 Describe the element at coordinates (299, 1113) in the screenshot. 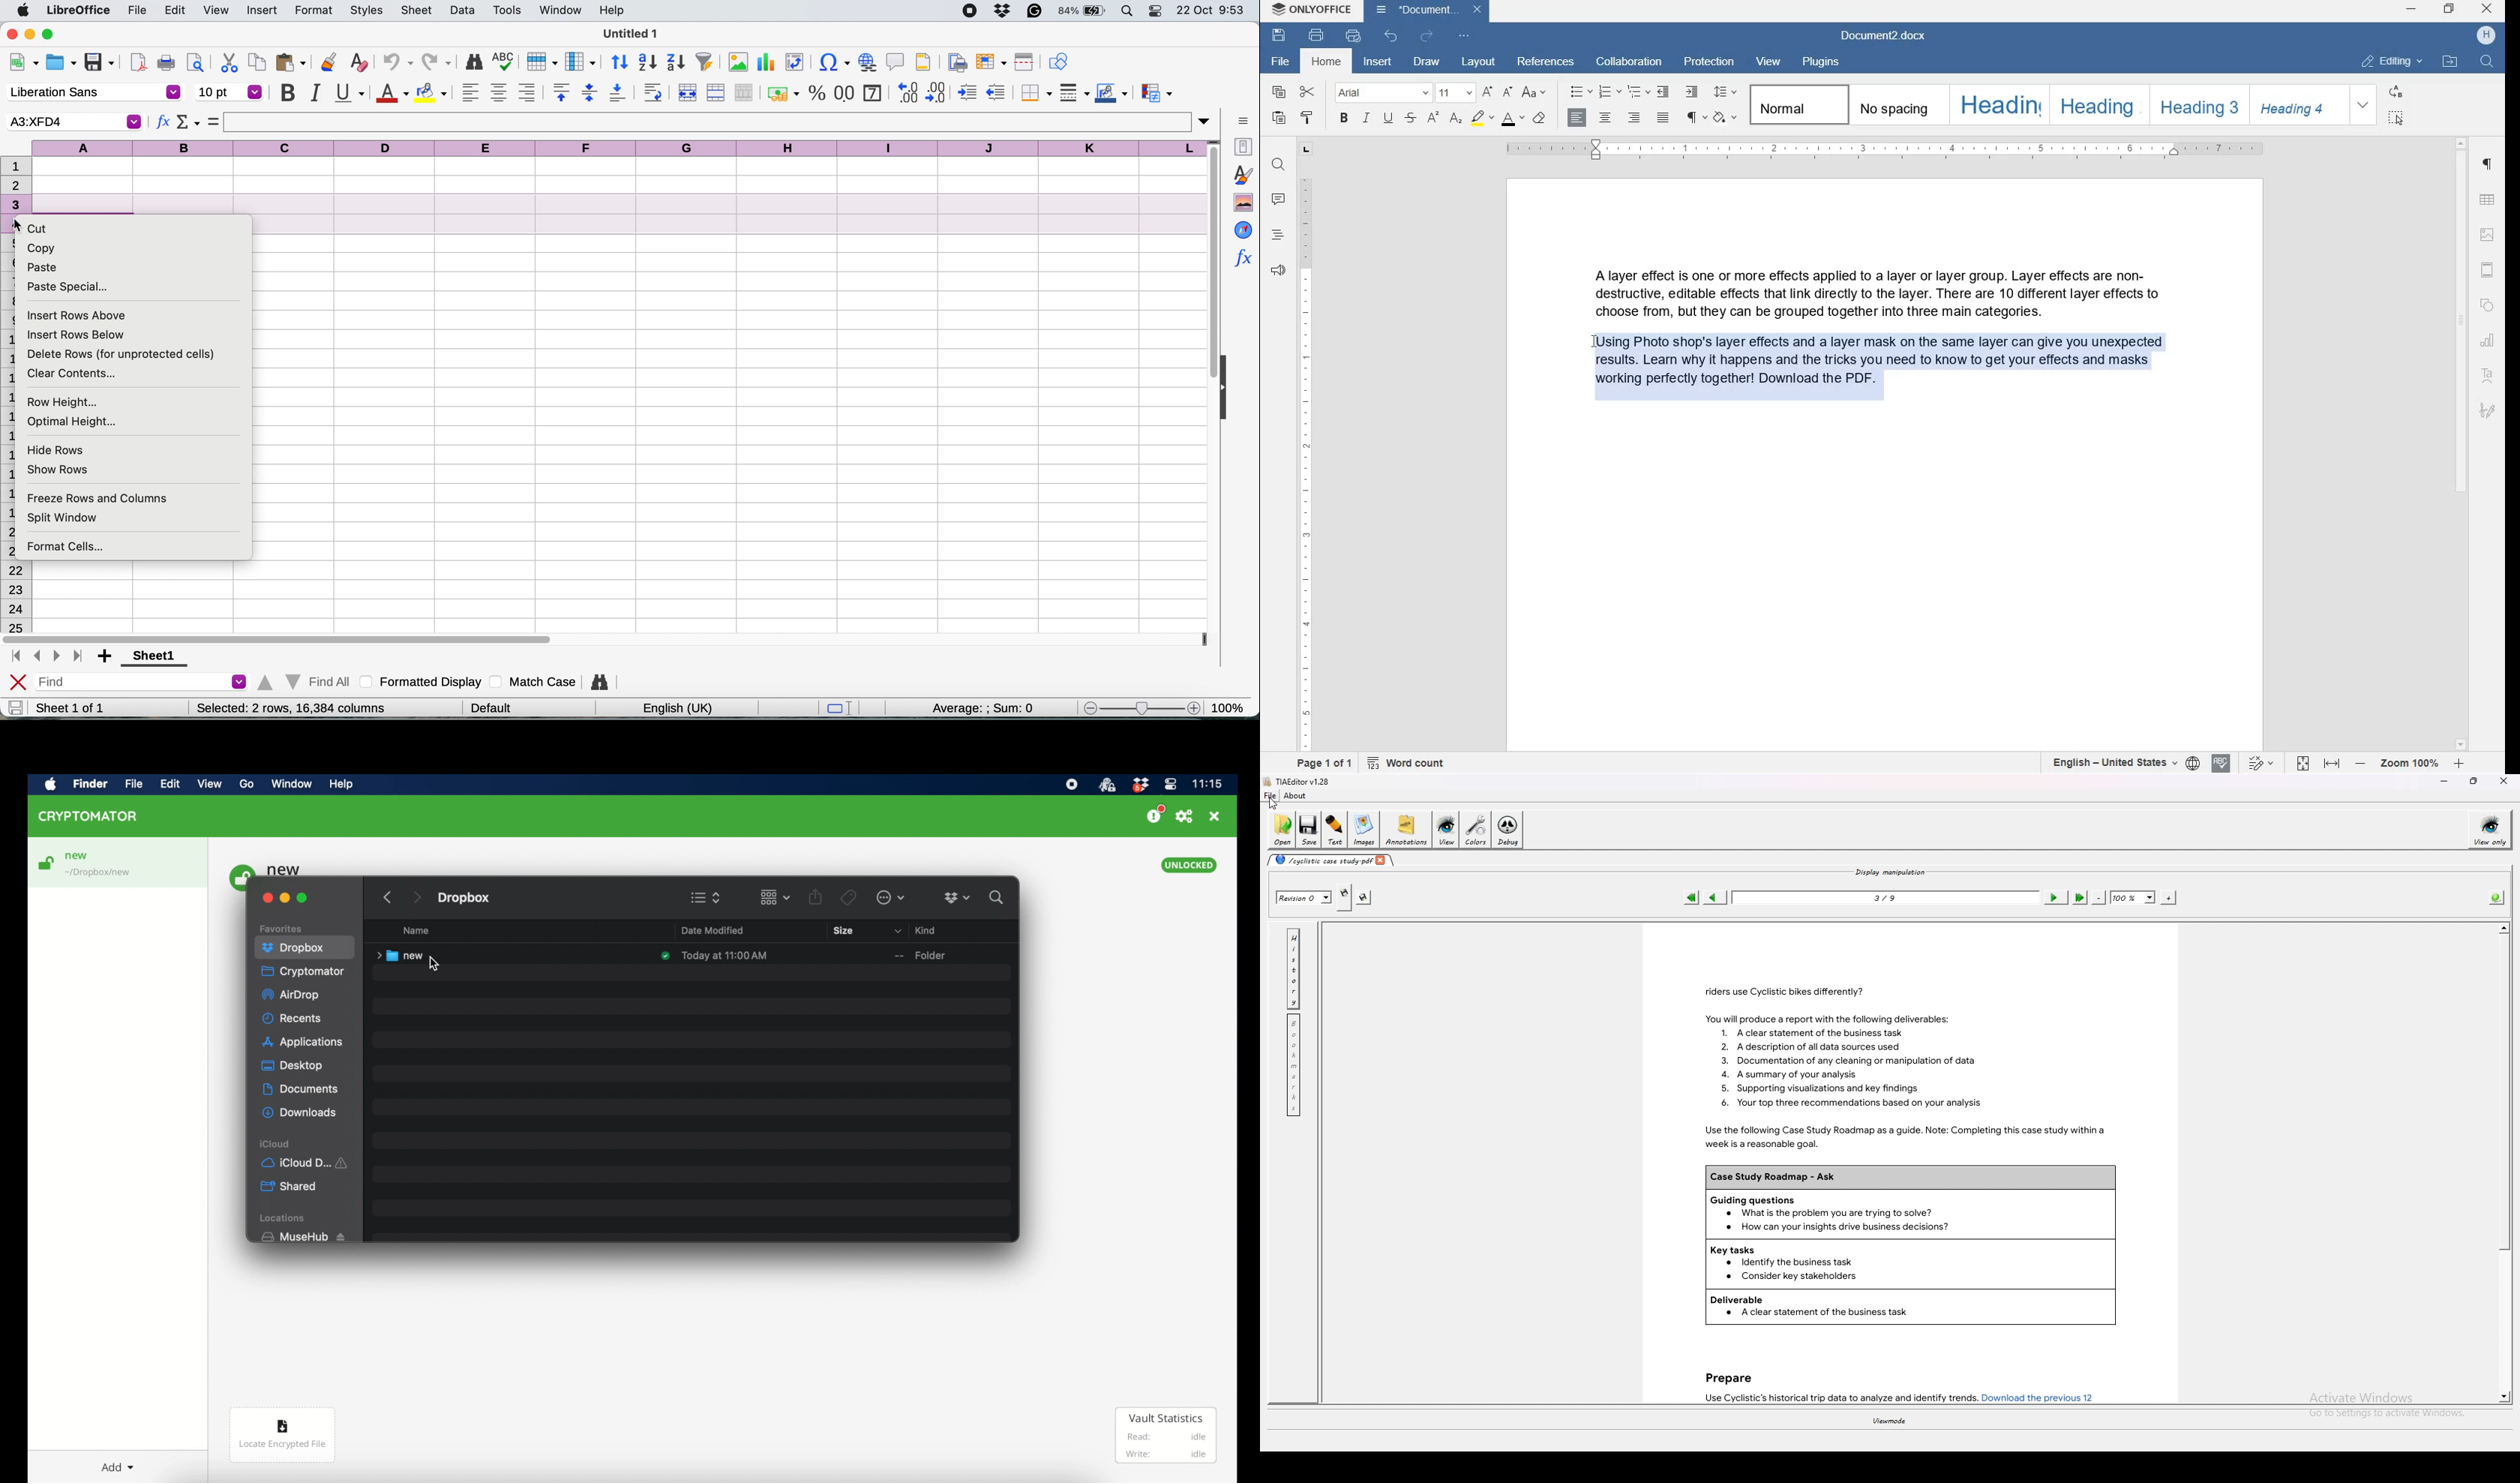

I see `downloads` at that location.